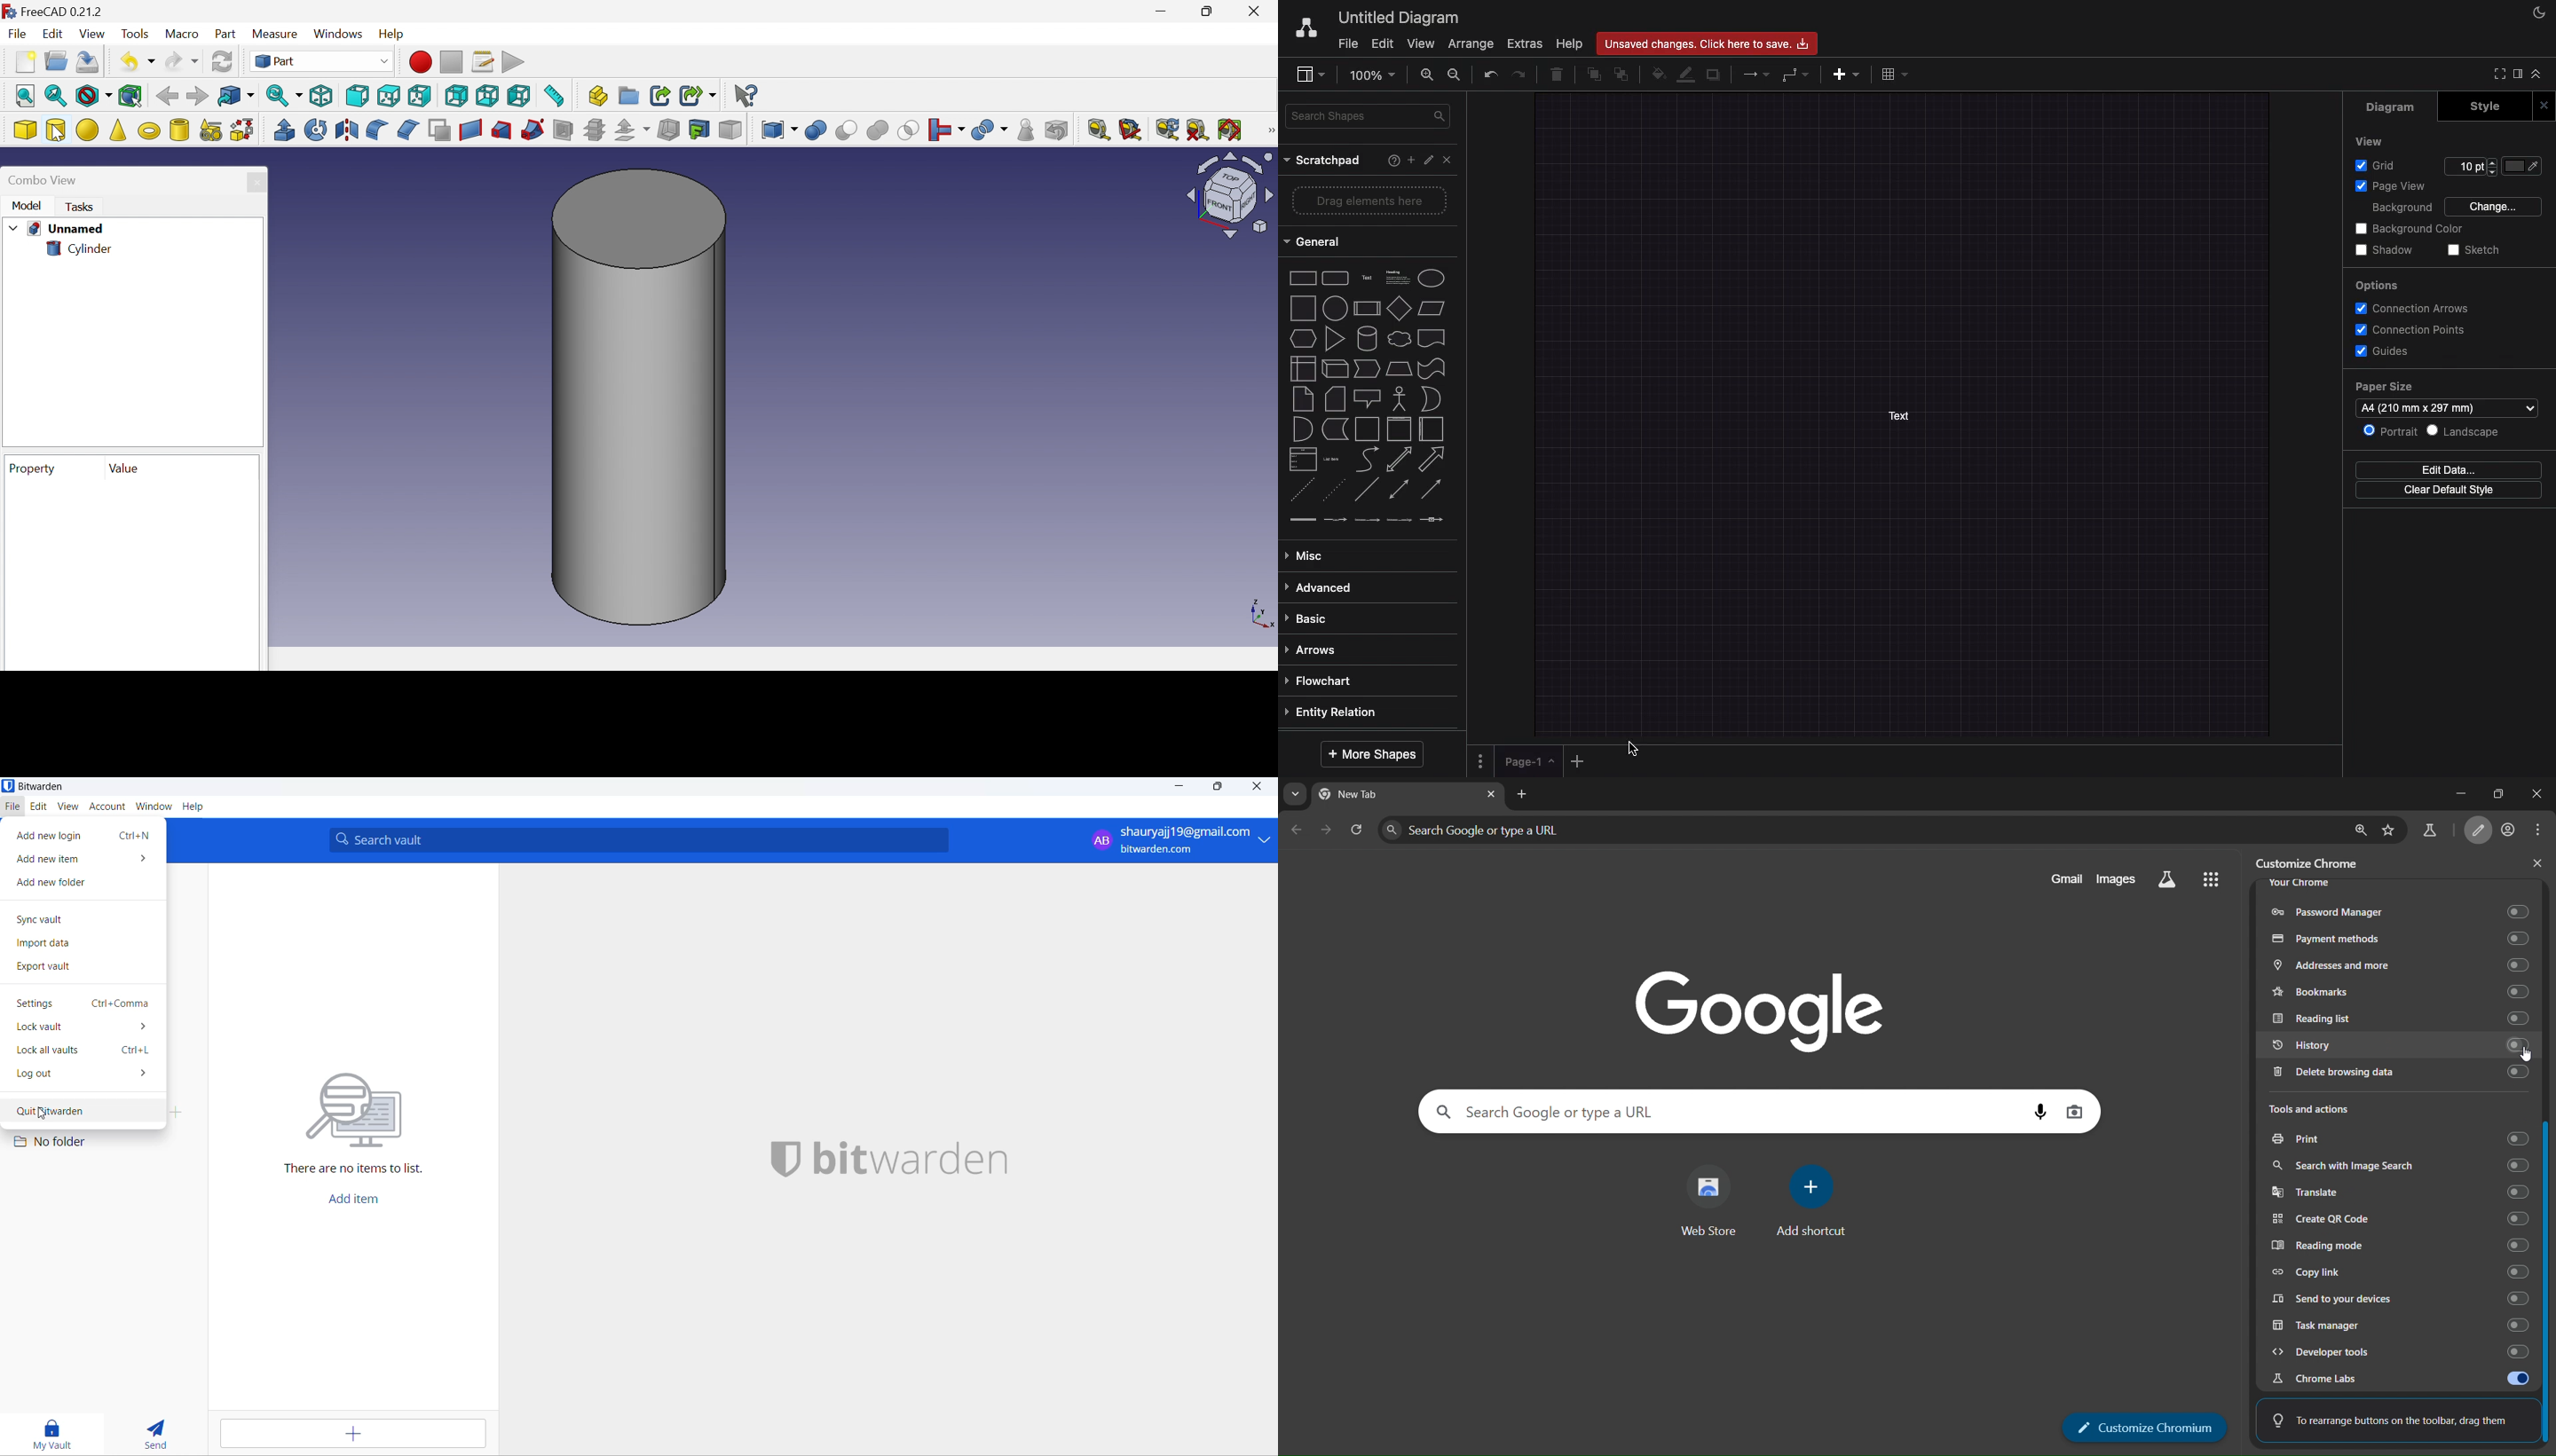 This screenshot has height=1456, width=2576. What do you see at coordinates (2210, 878) in the screenshot?
I see `google apps` at bounding box center [2210, 878].